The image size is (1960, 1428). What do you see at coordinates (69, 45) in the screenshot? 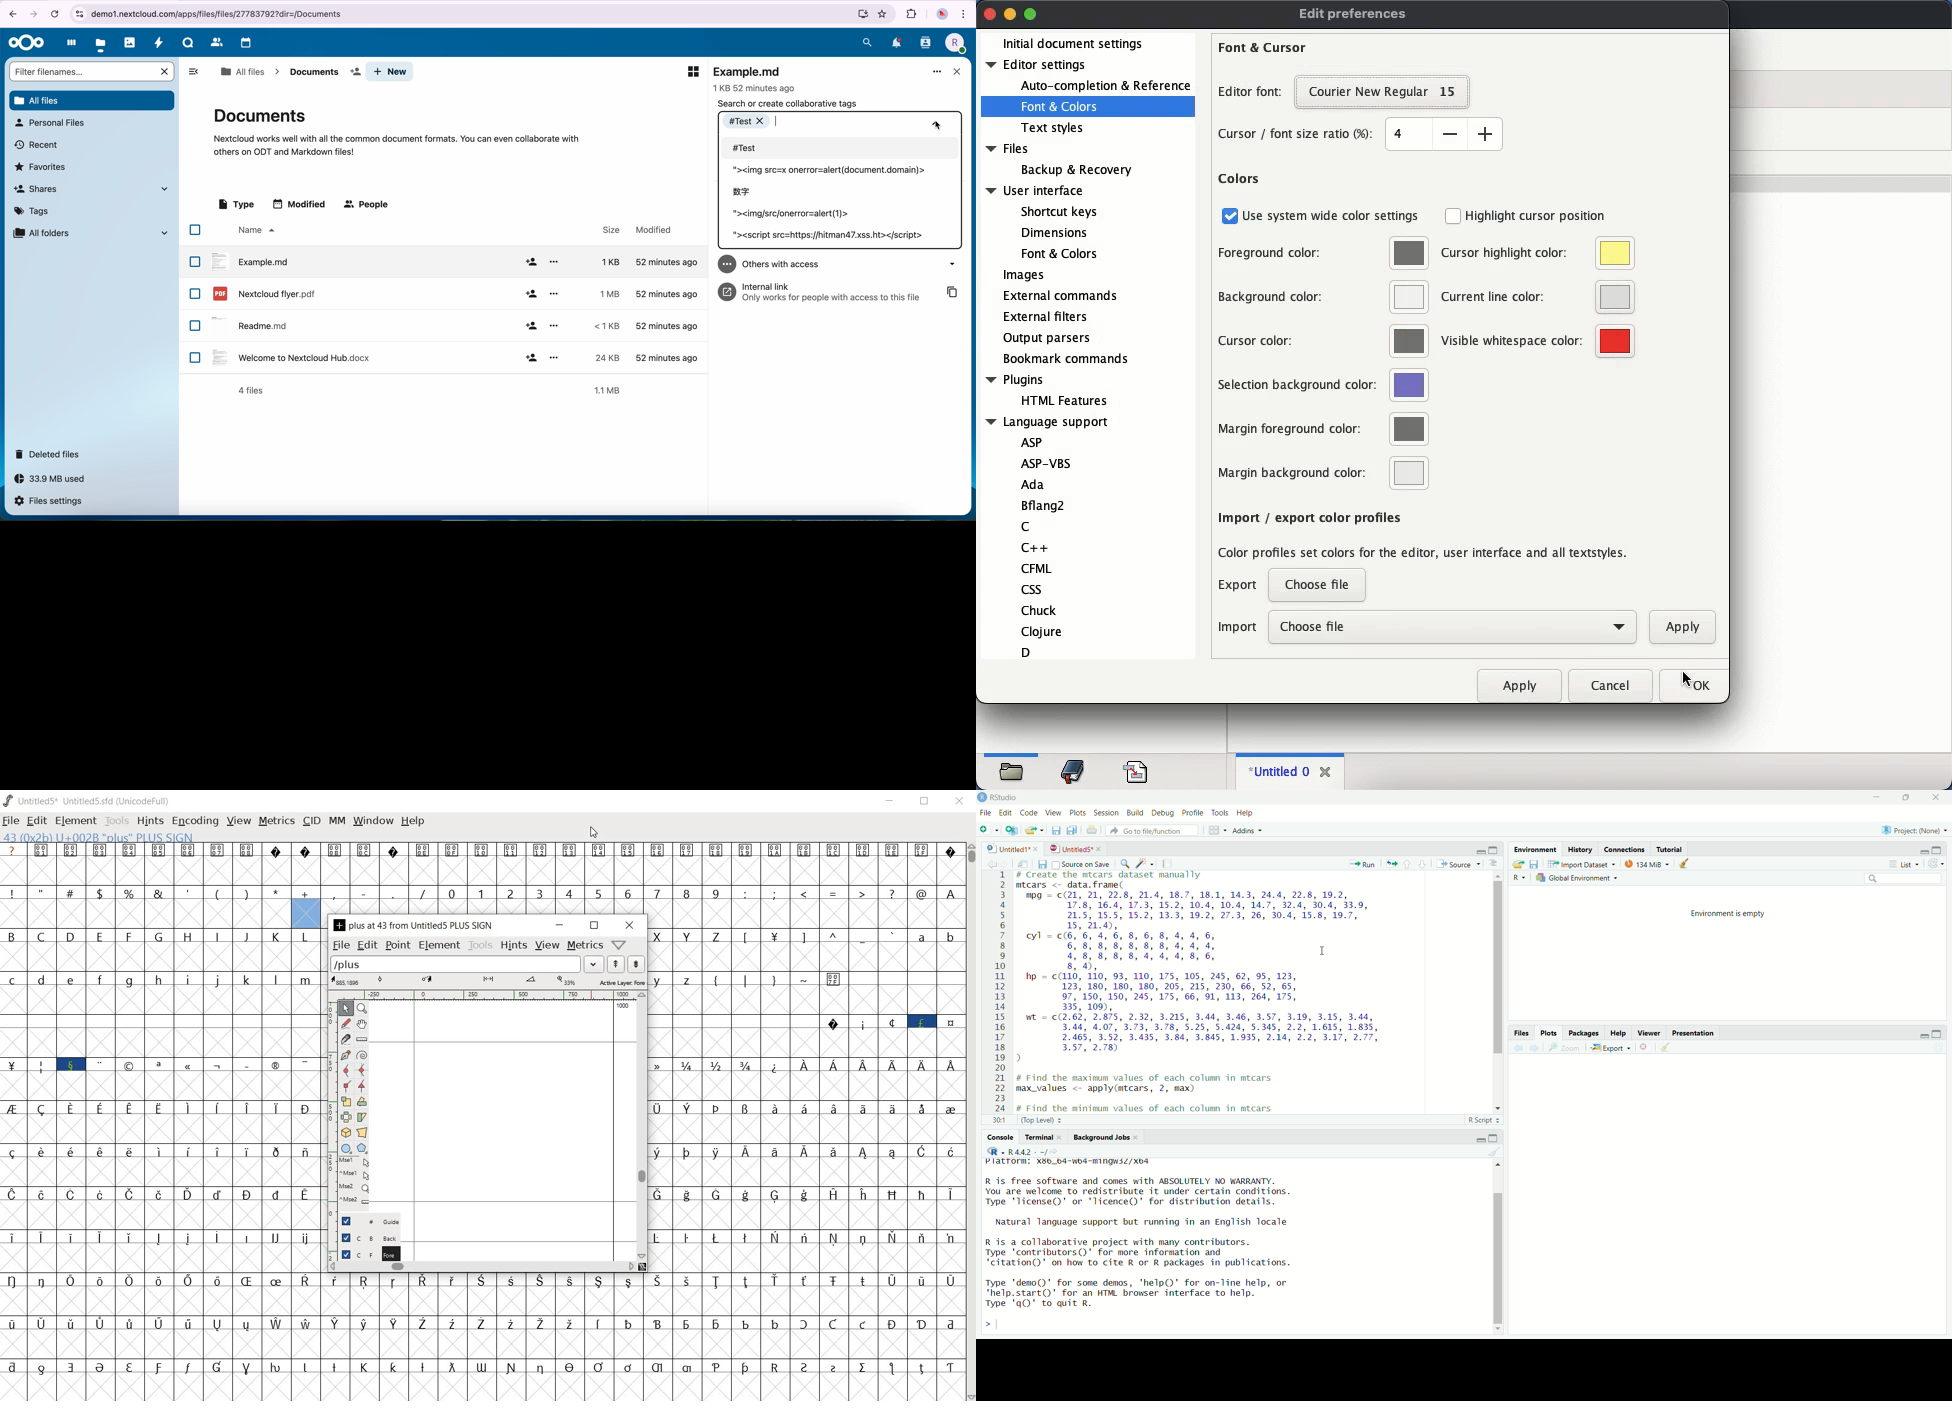
I see `dashboard` at bounding box center [69, 45].